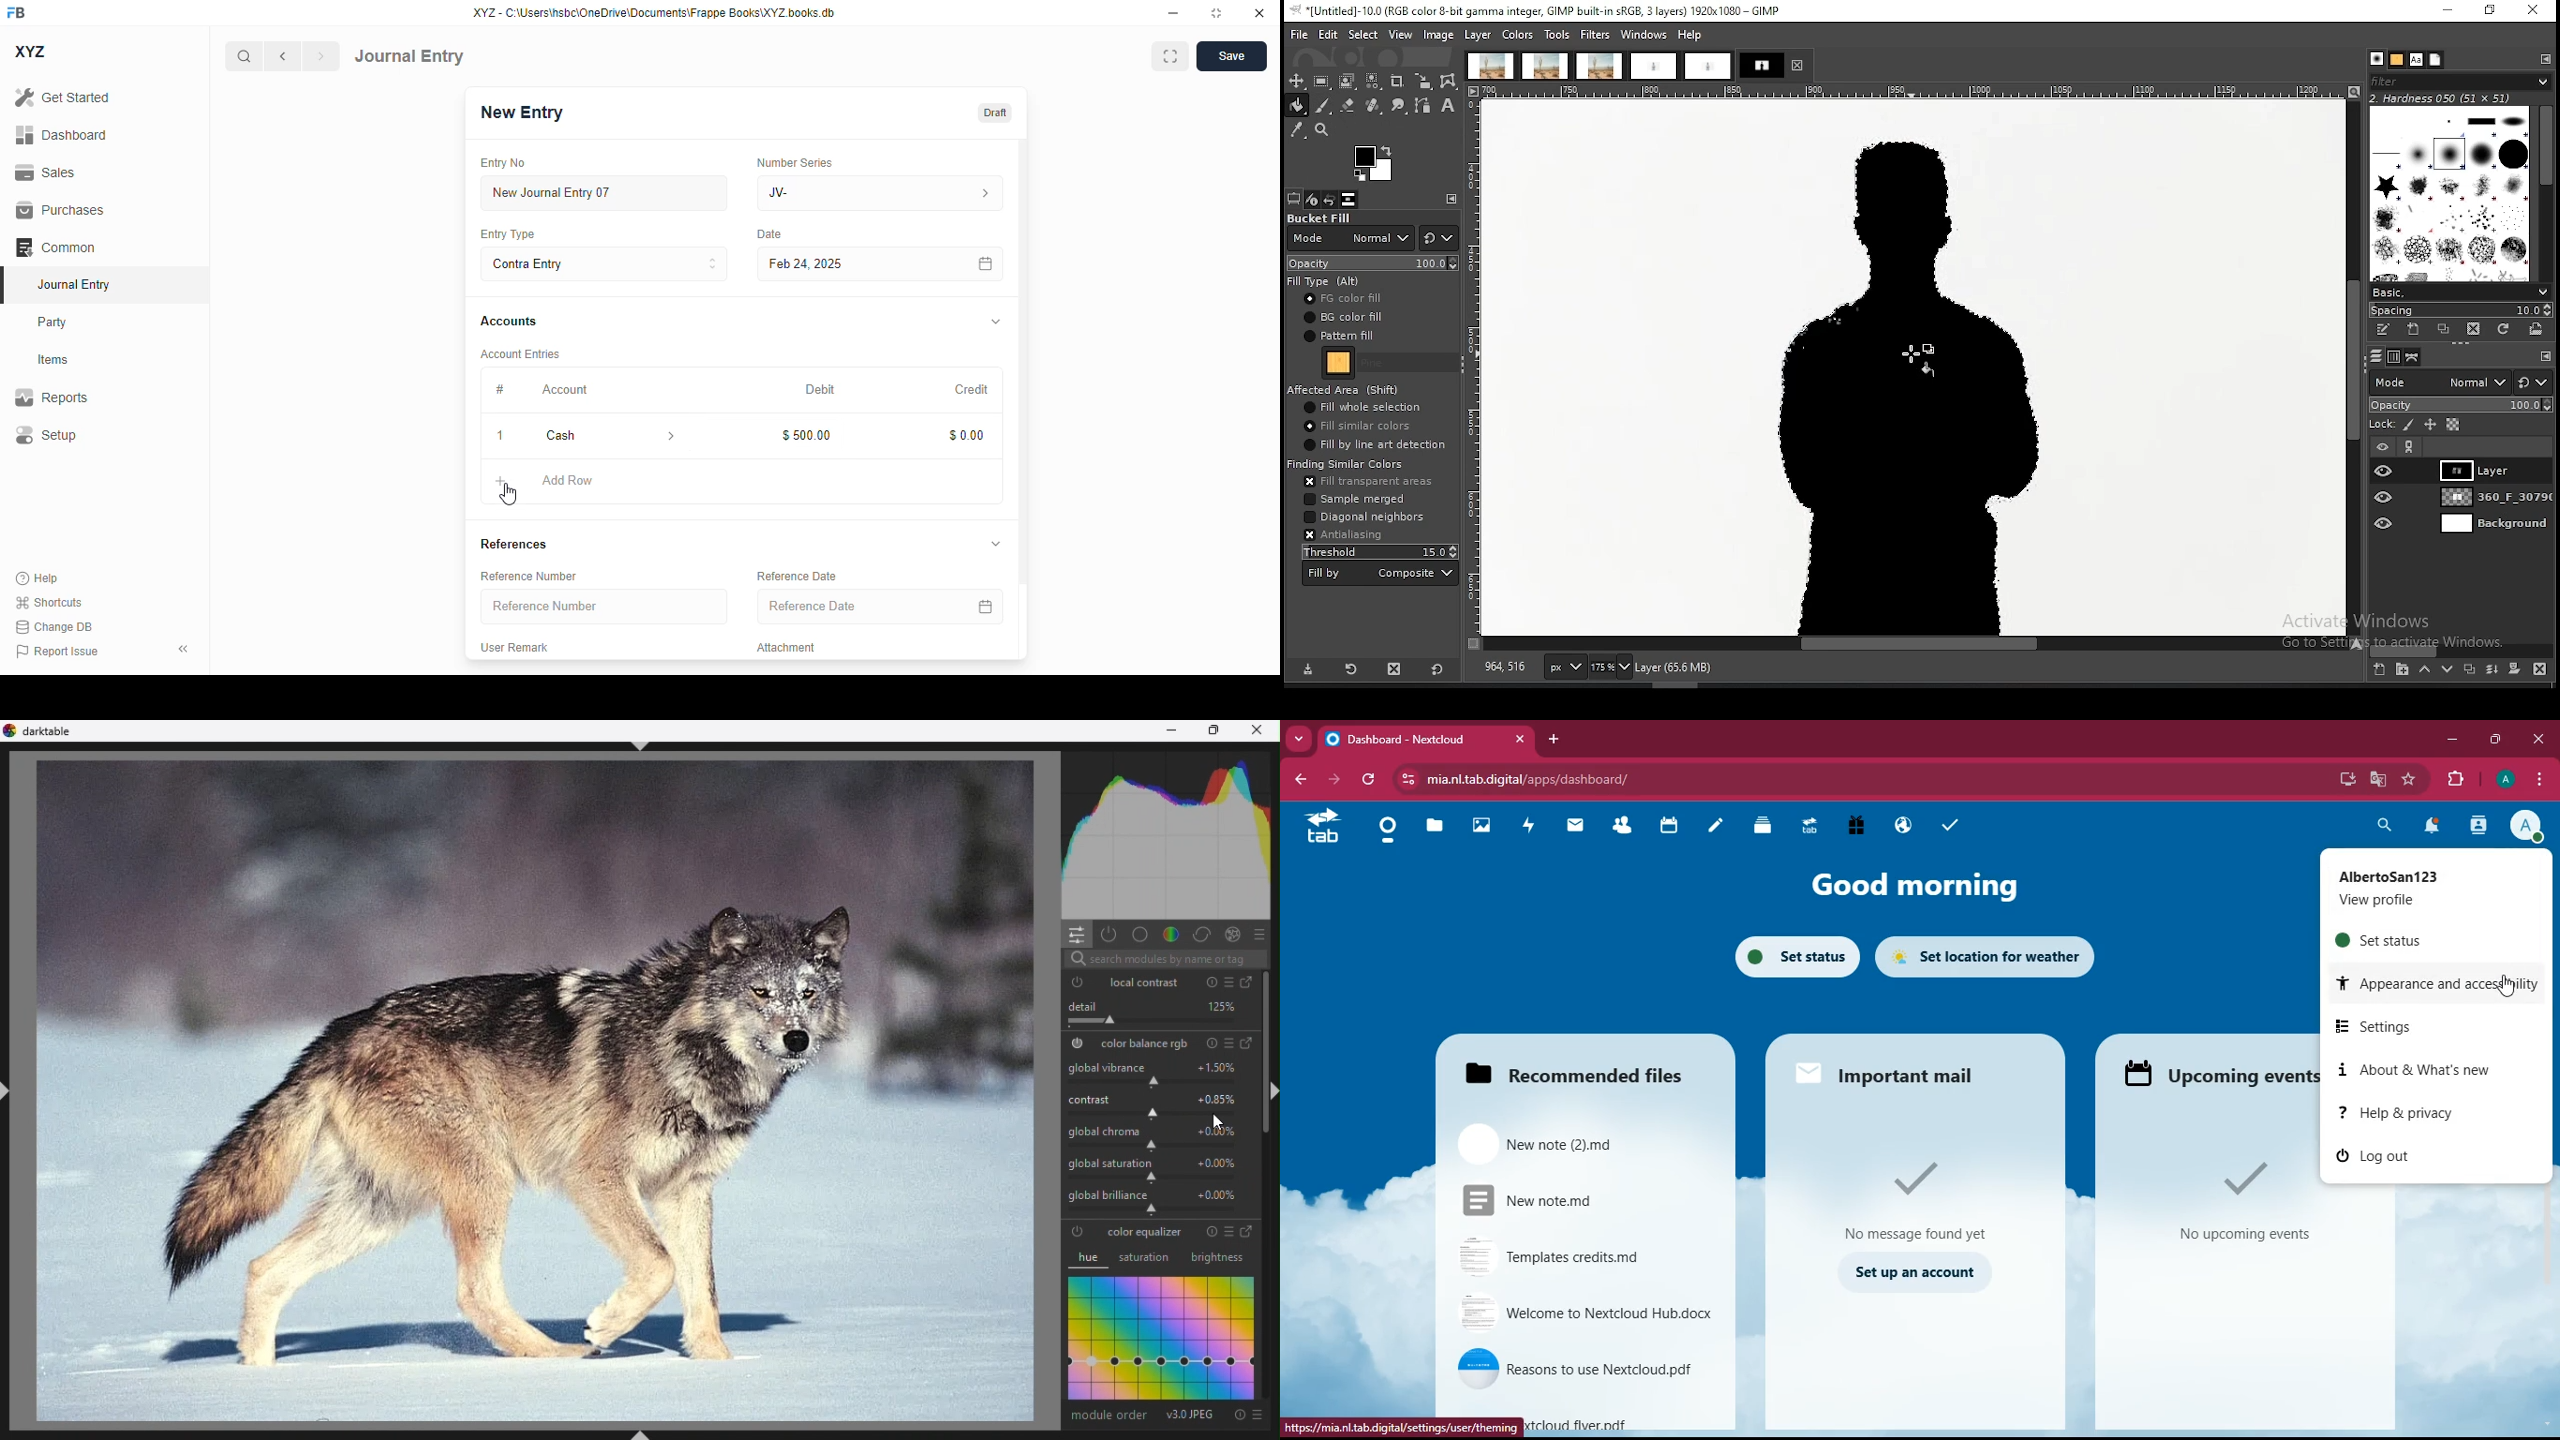 This screenshot has width=2576, height=1456. Describe the element at coordinates (2543, 671) in the screenshot. I see `delete layer` at that location.